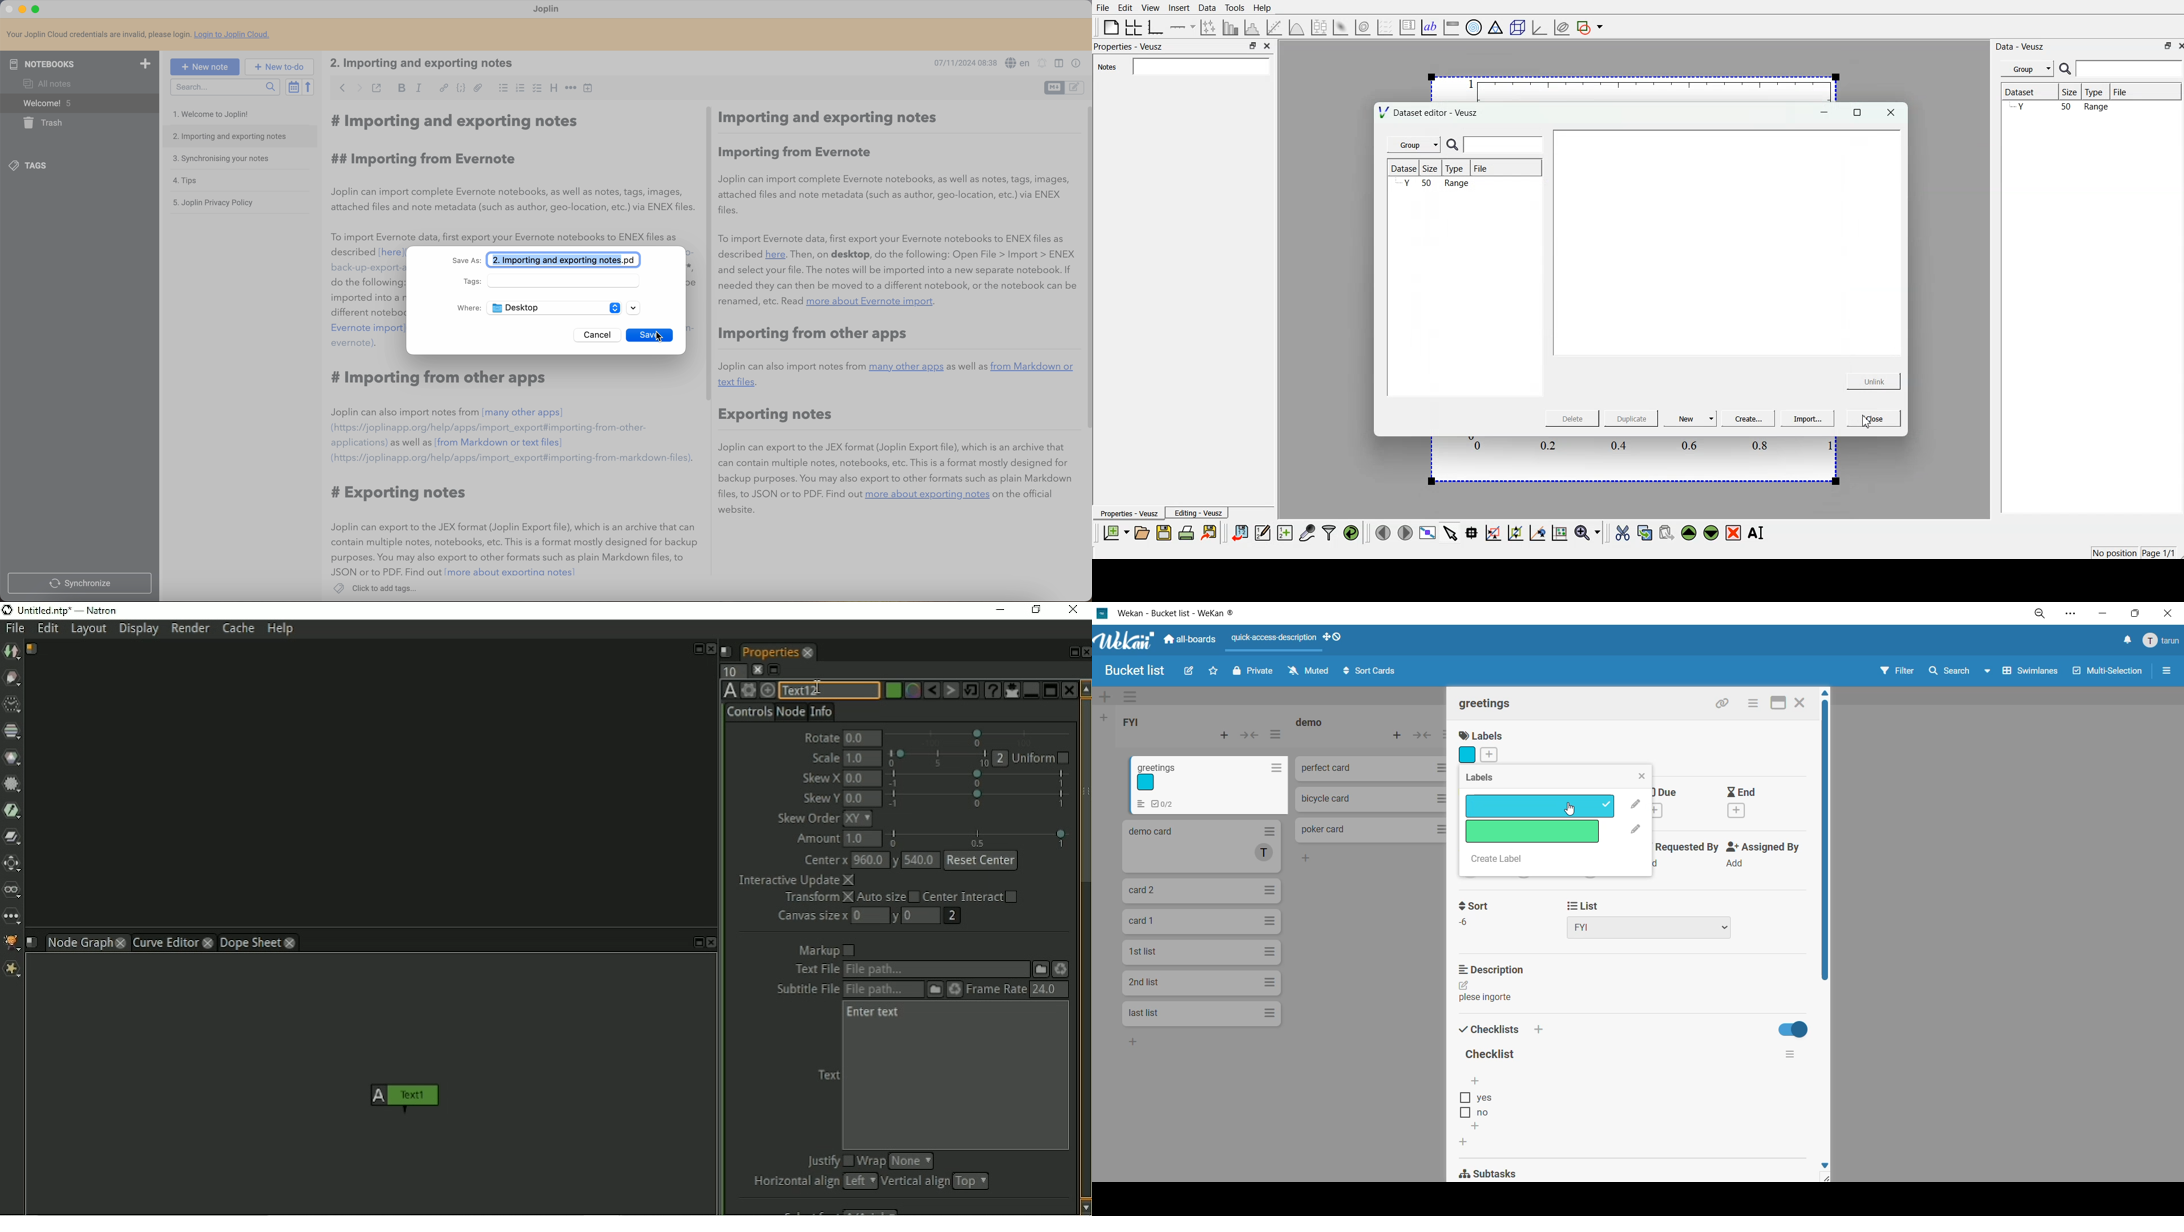  Describe the element at coordinates (225, 86) in the screenshot. I see `search bar` at that location.